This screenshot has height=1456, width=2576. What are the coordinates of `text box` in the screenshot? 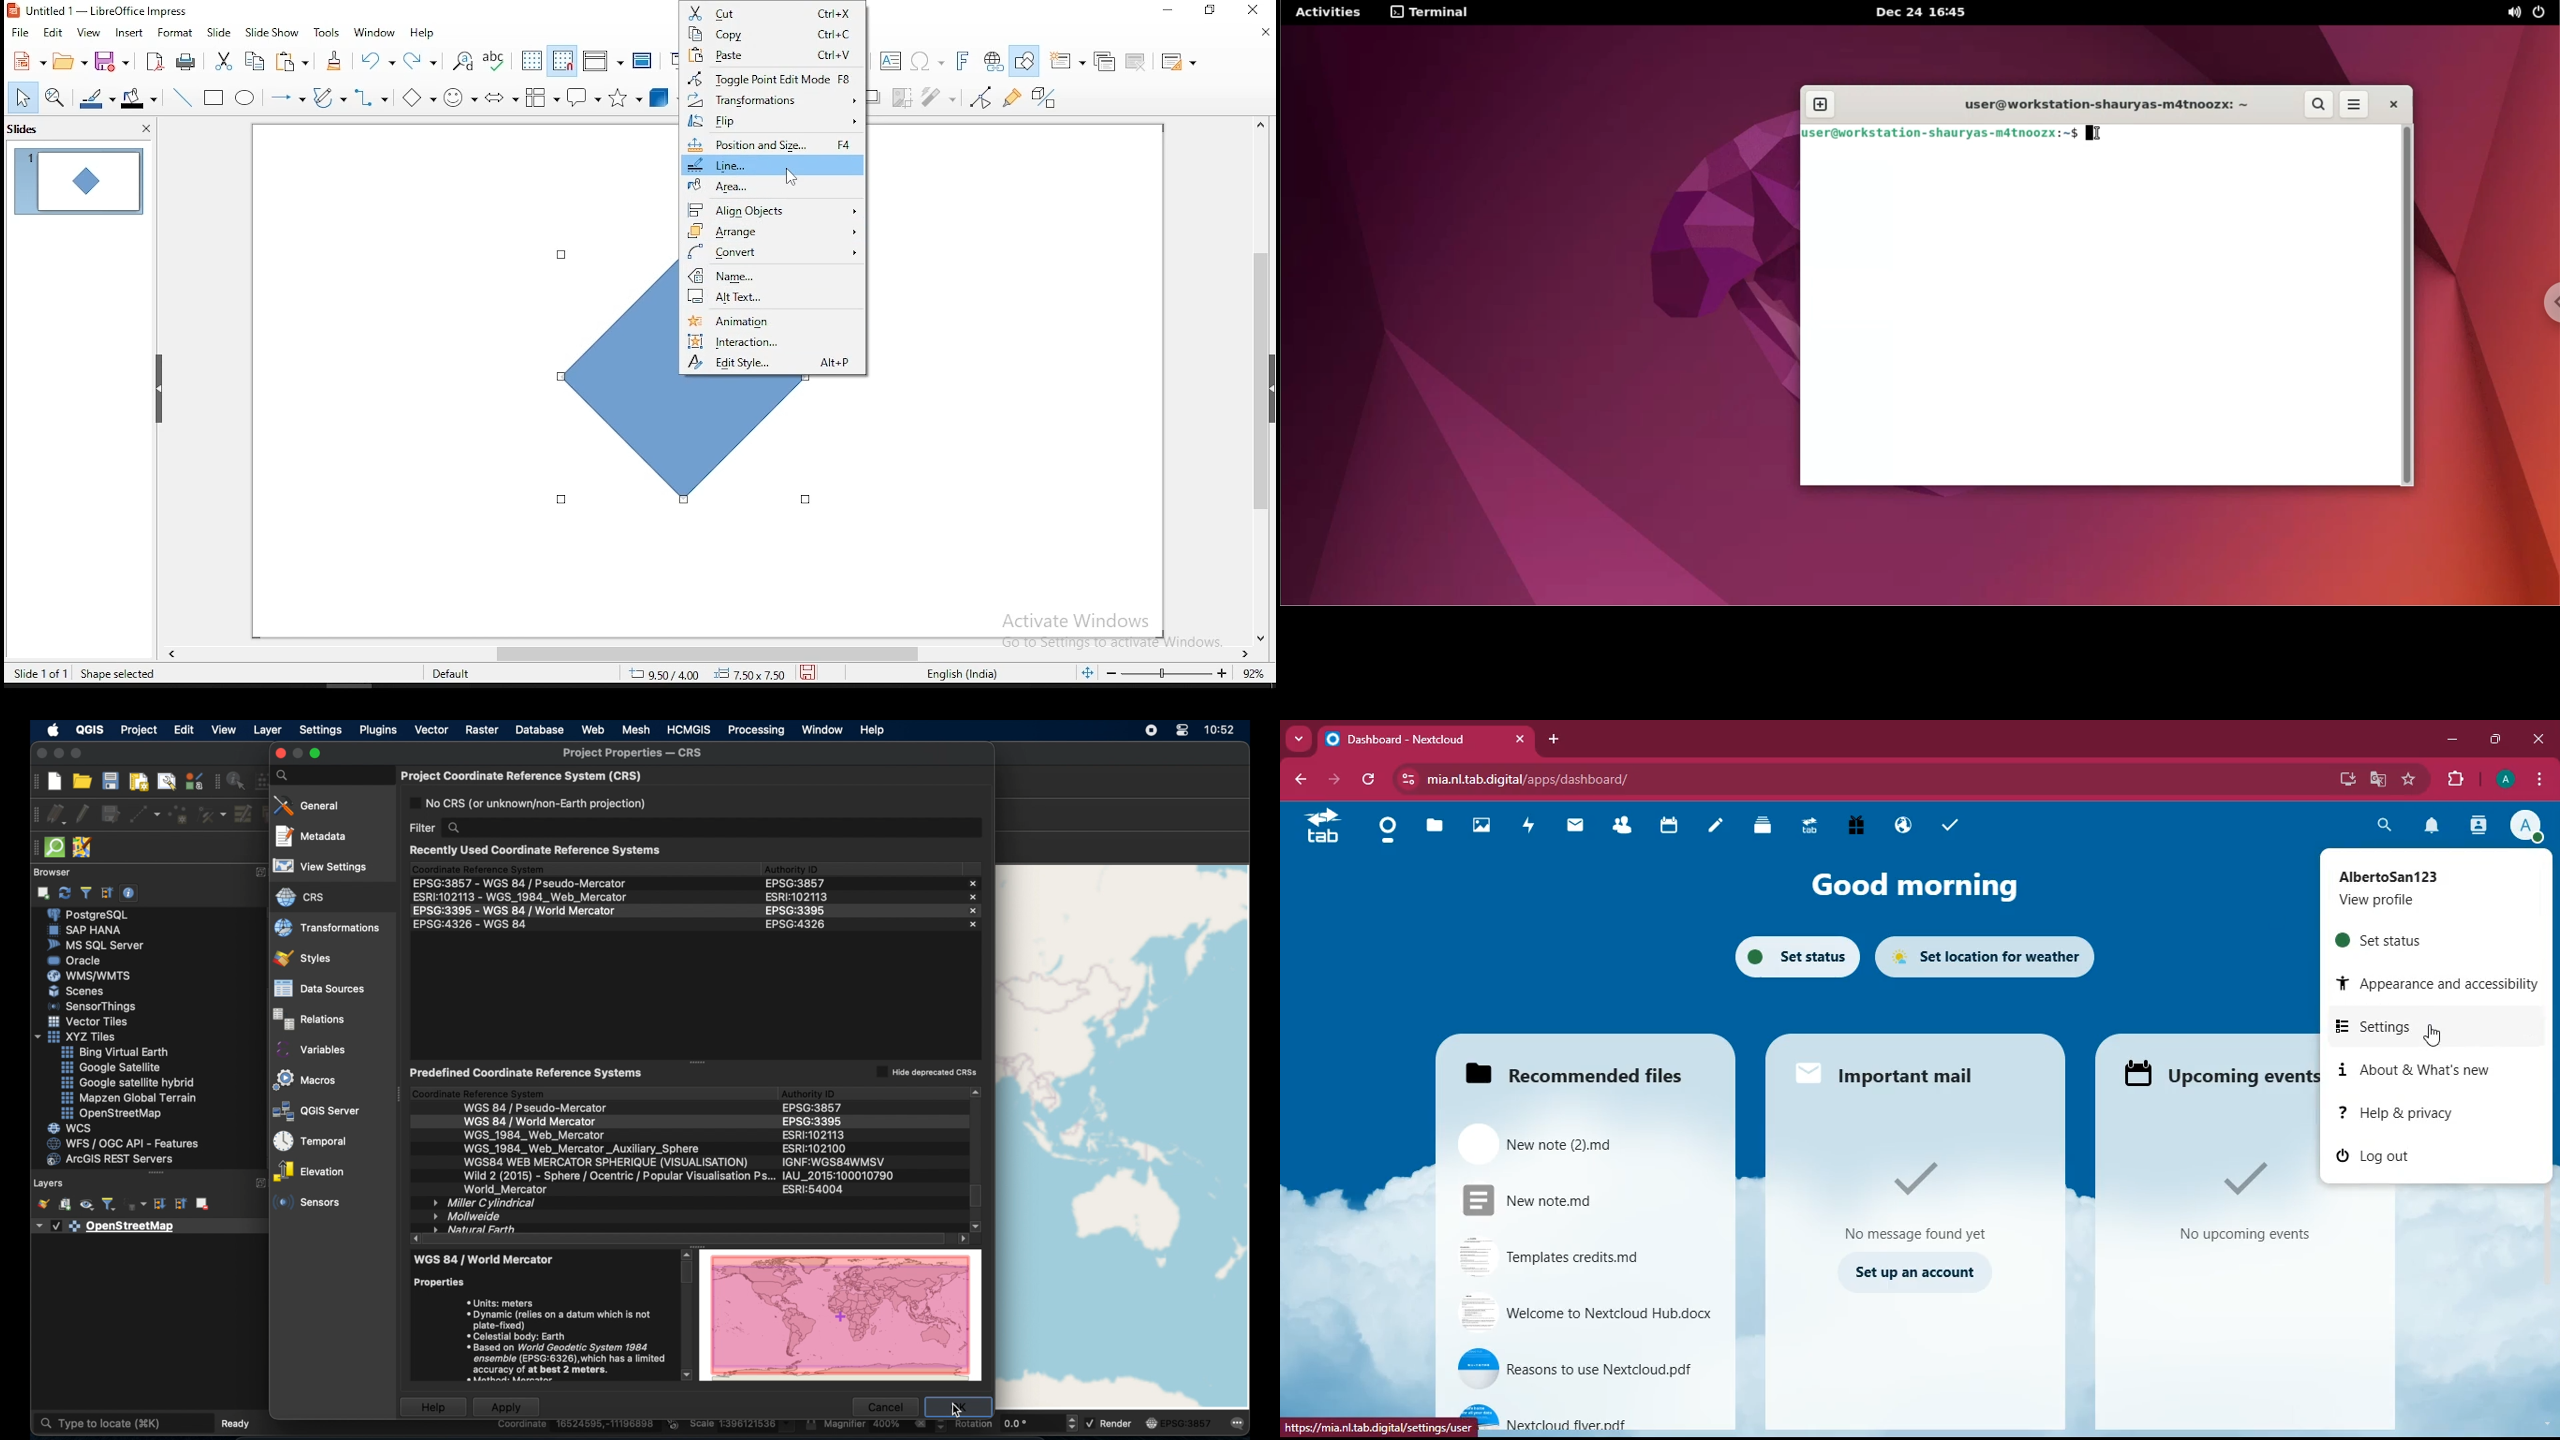 It's located at (893, 60).